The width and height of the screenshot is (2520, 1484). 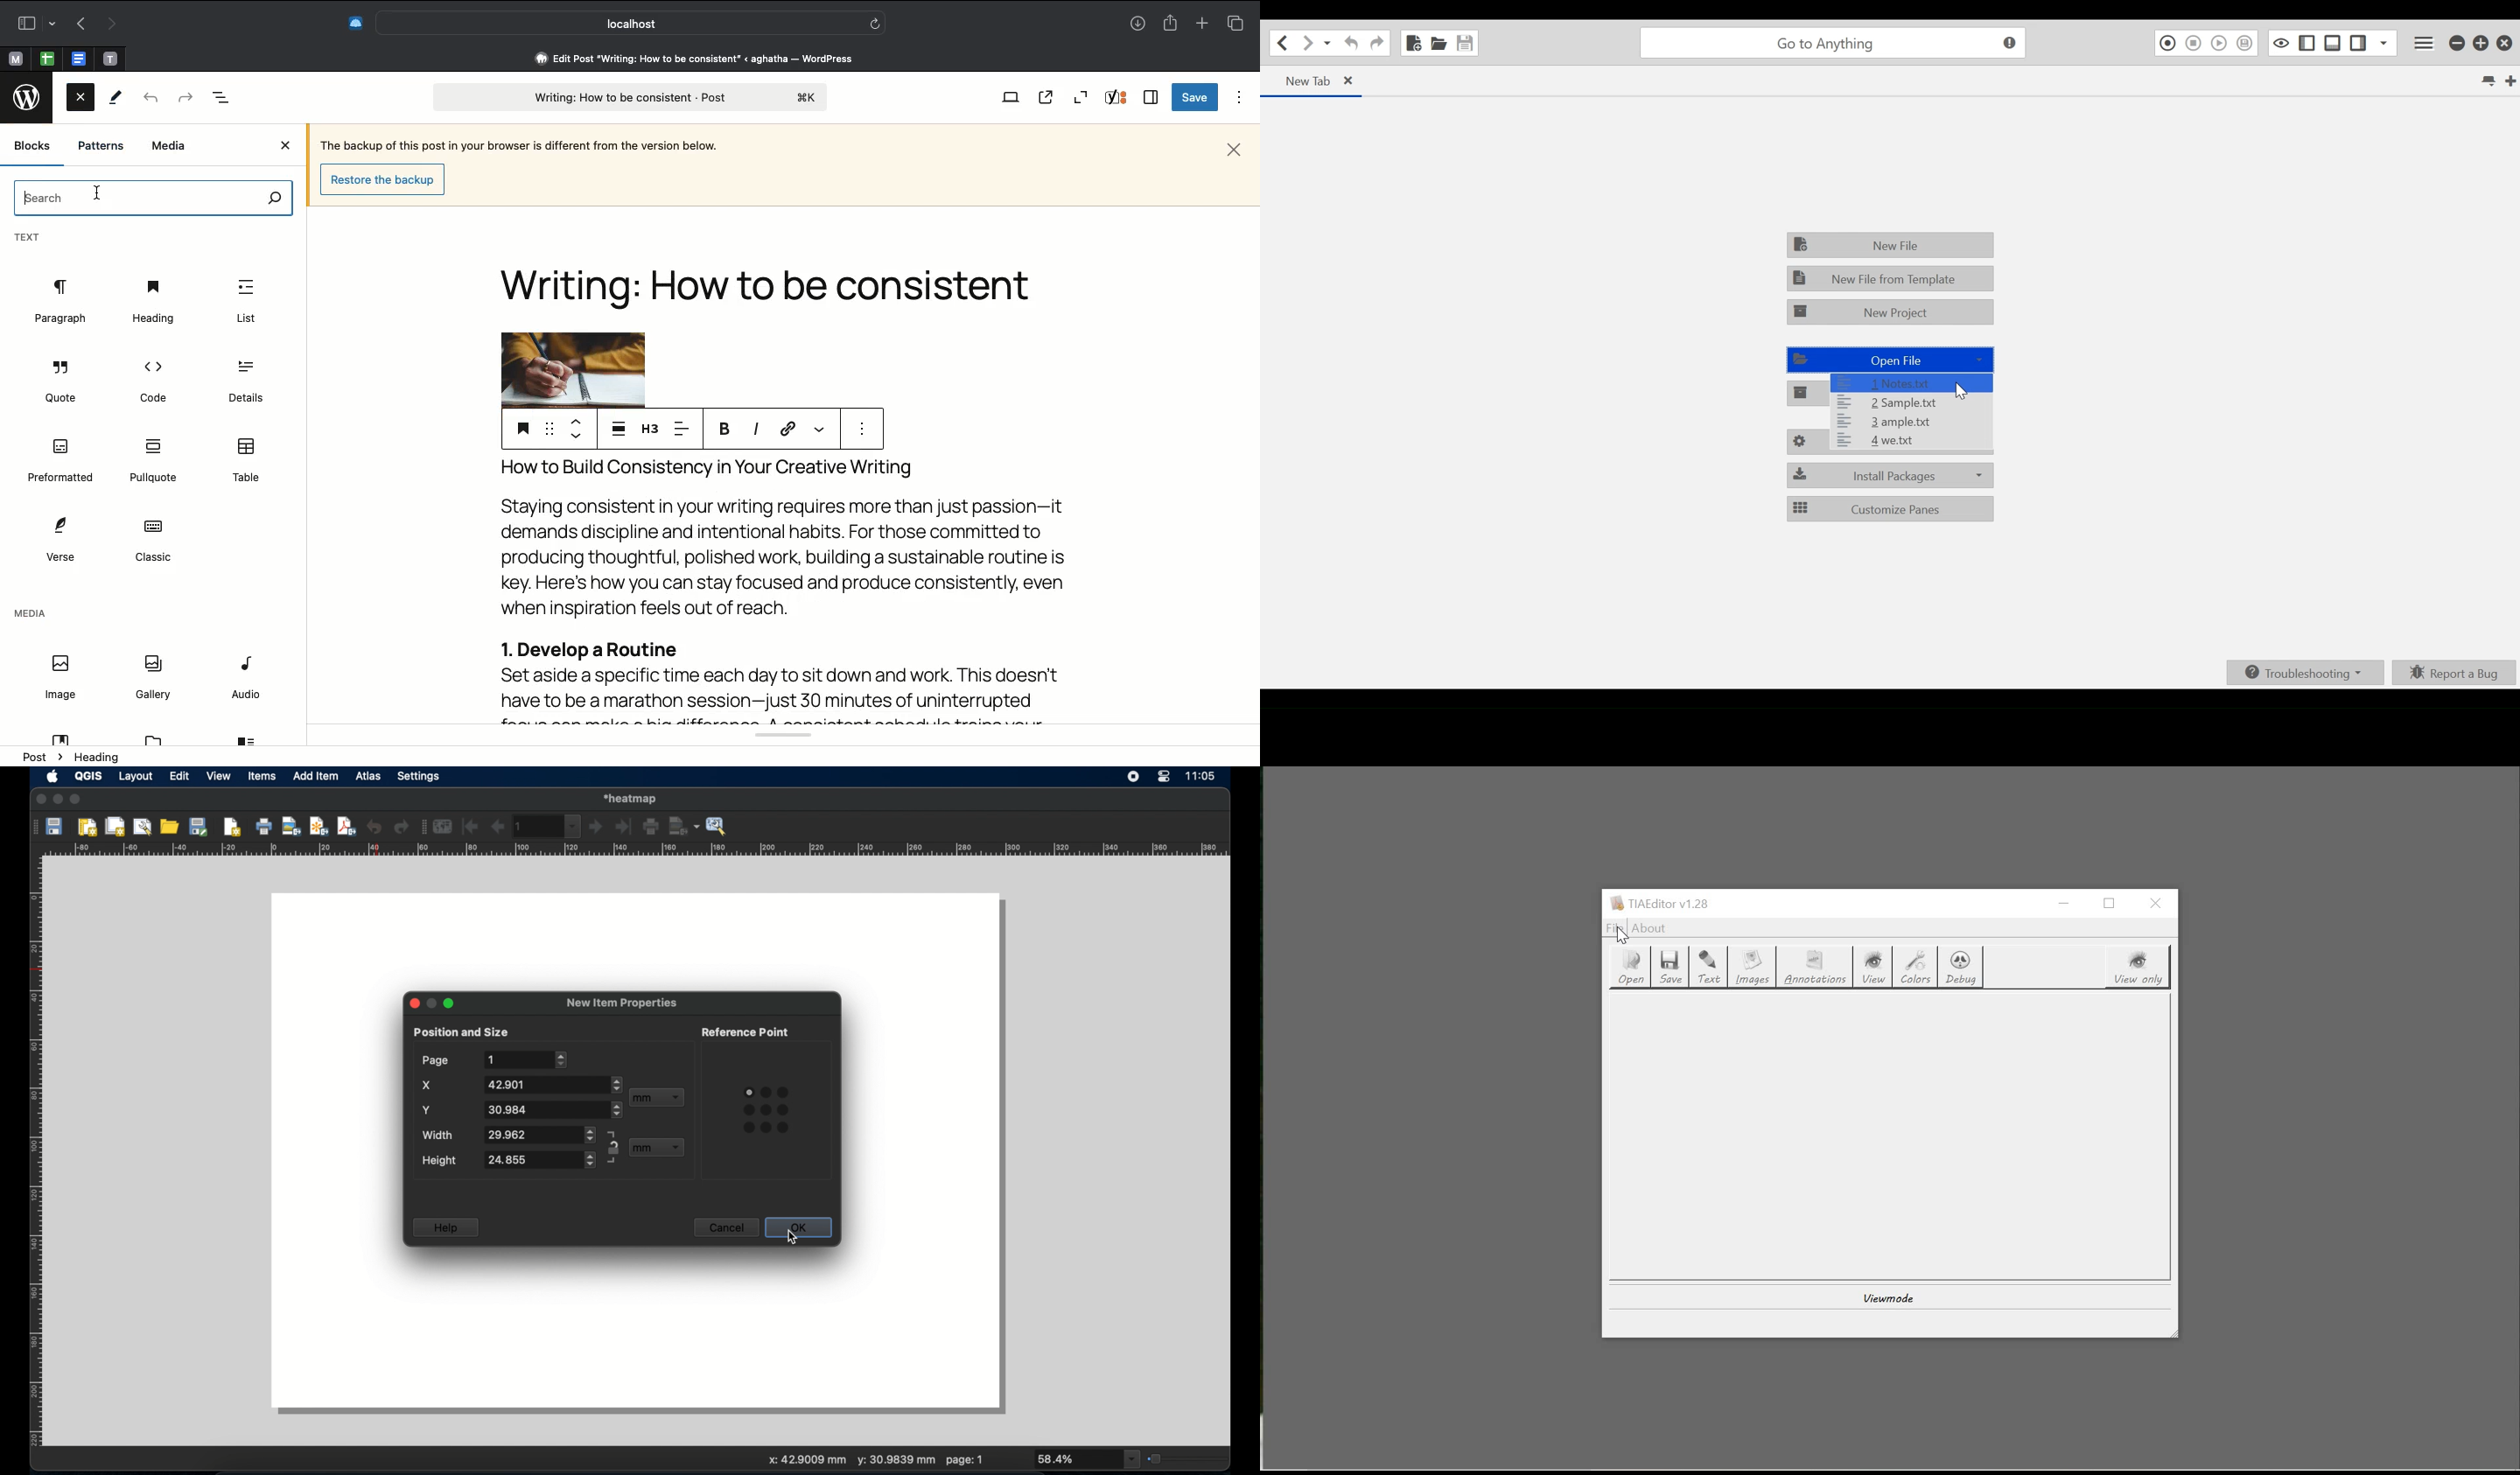 What do you see at coordinates (553, 1110) in the screenshot?
I see `Y stepper buttons` at bounding box center [553, 1110].